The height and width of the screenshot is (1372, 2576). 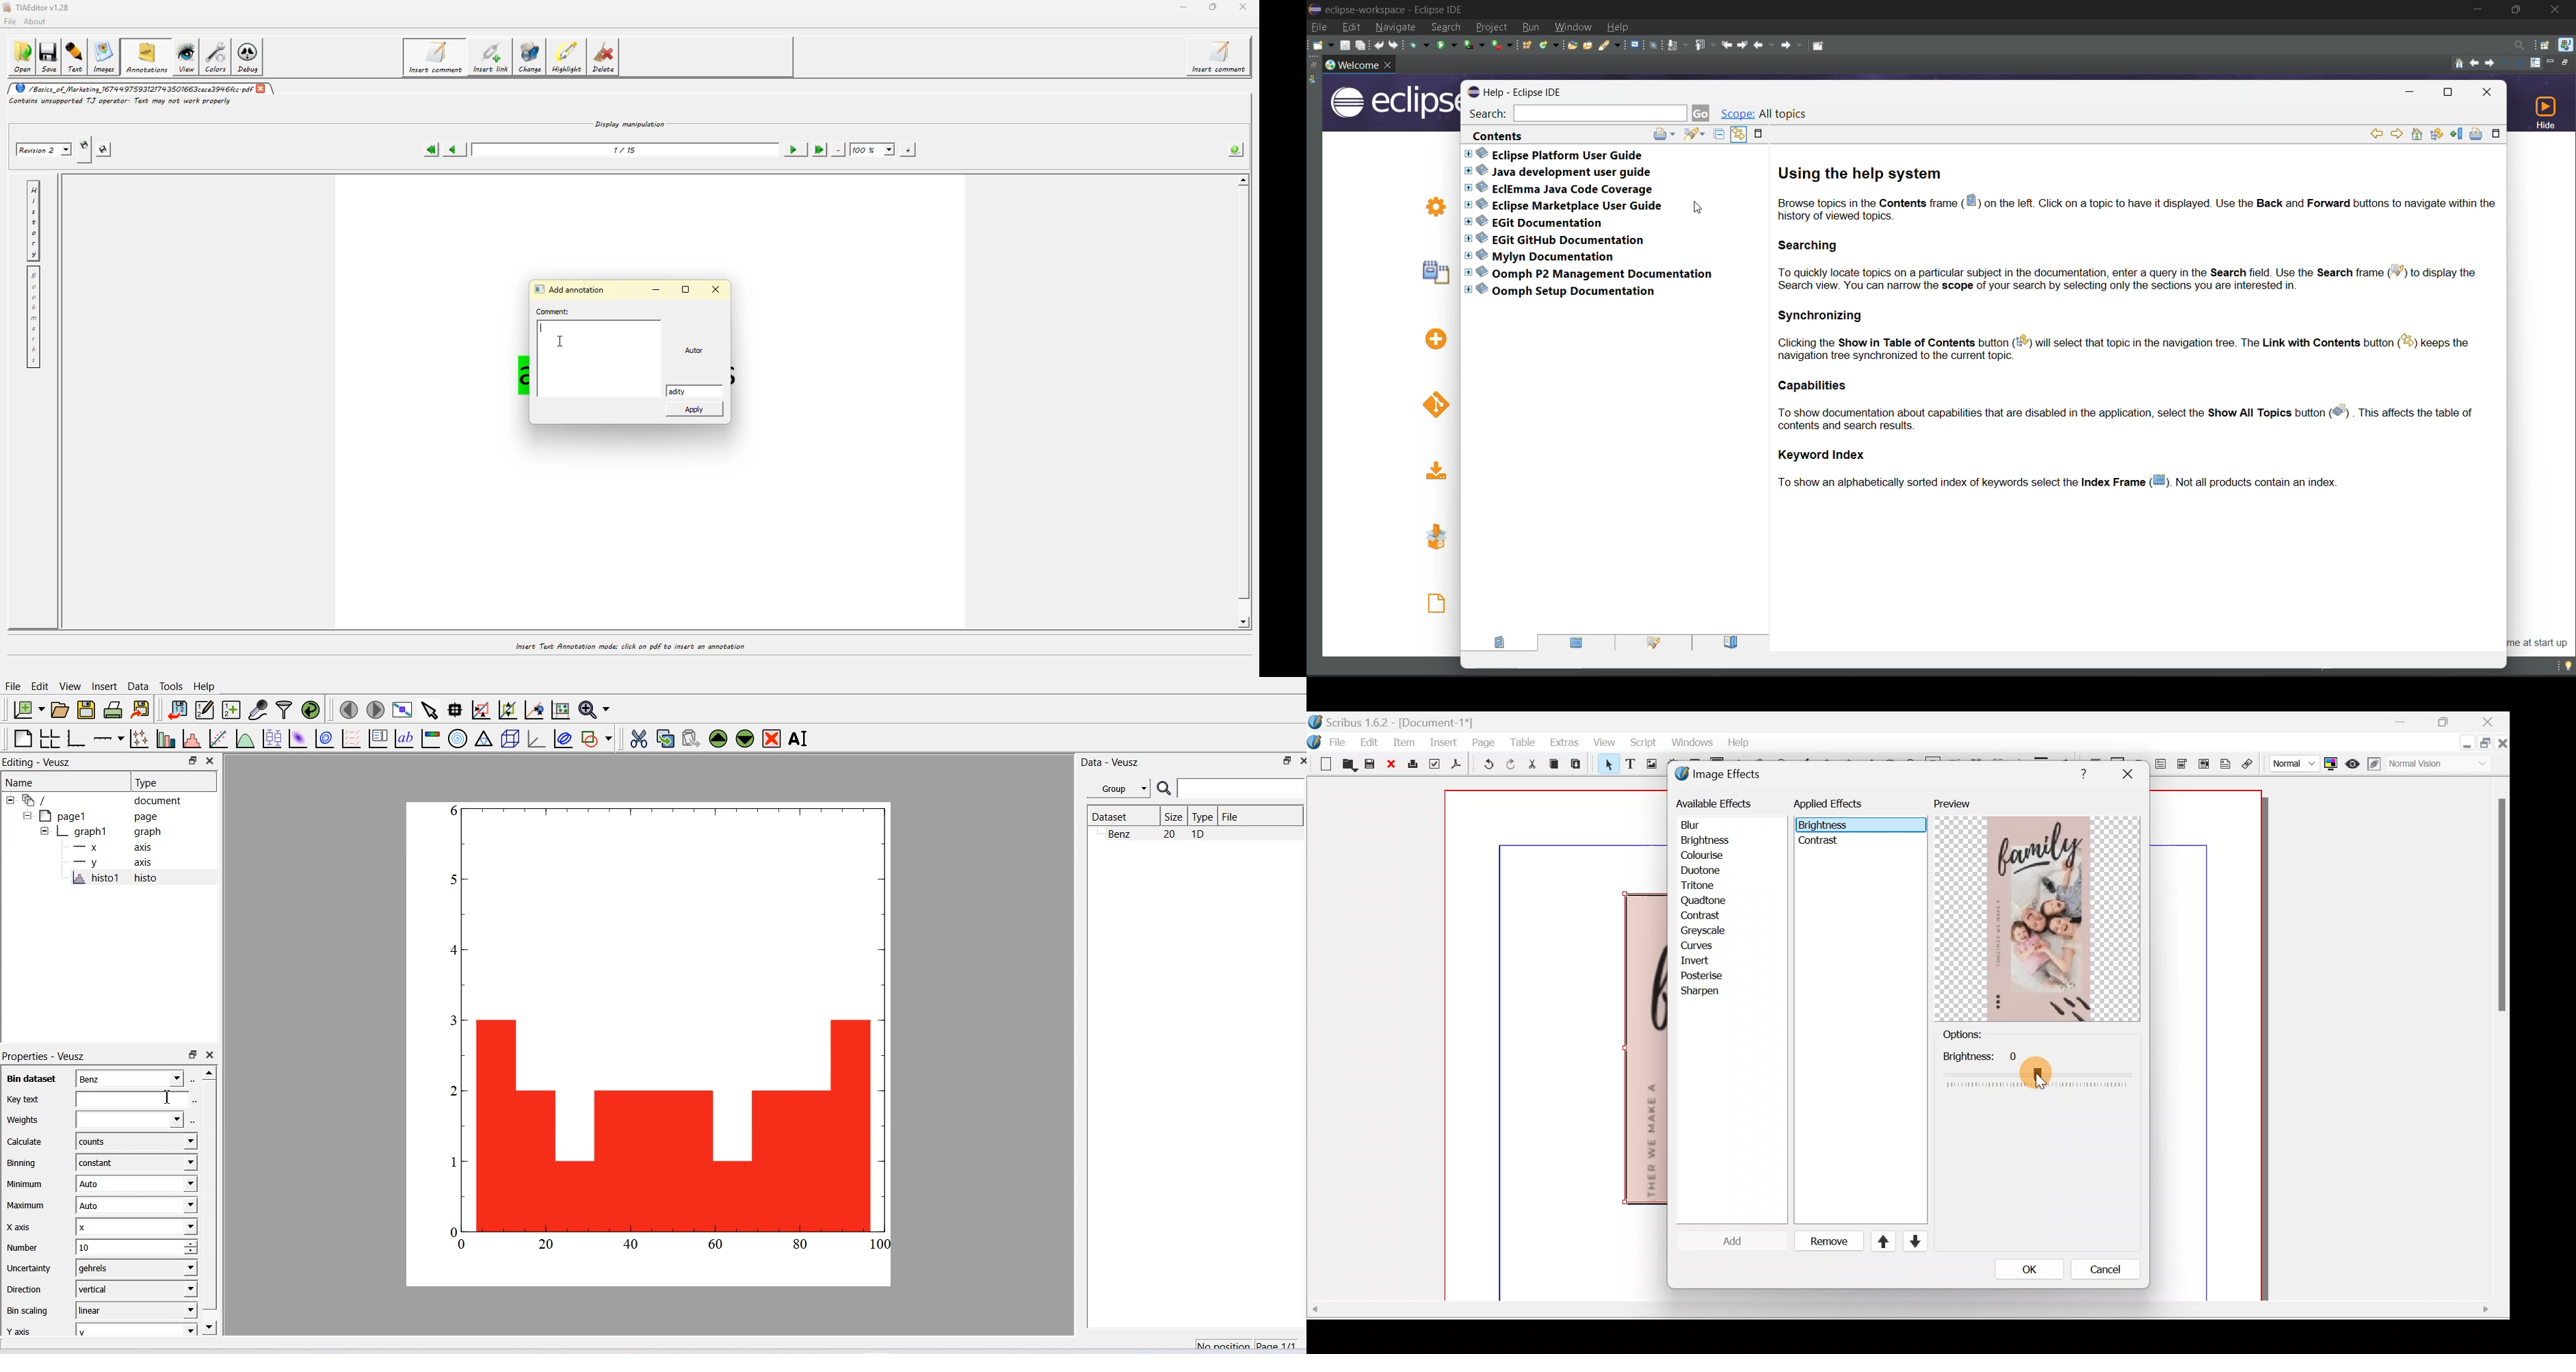 What do you see at coordinates (1696, 136) in the screenshot?
I see `search` at bounding box center [1696, 136].